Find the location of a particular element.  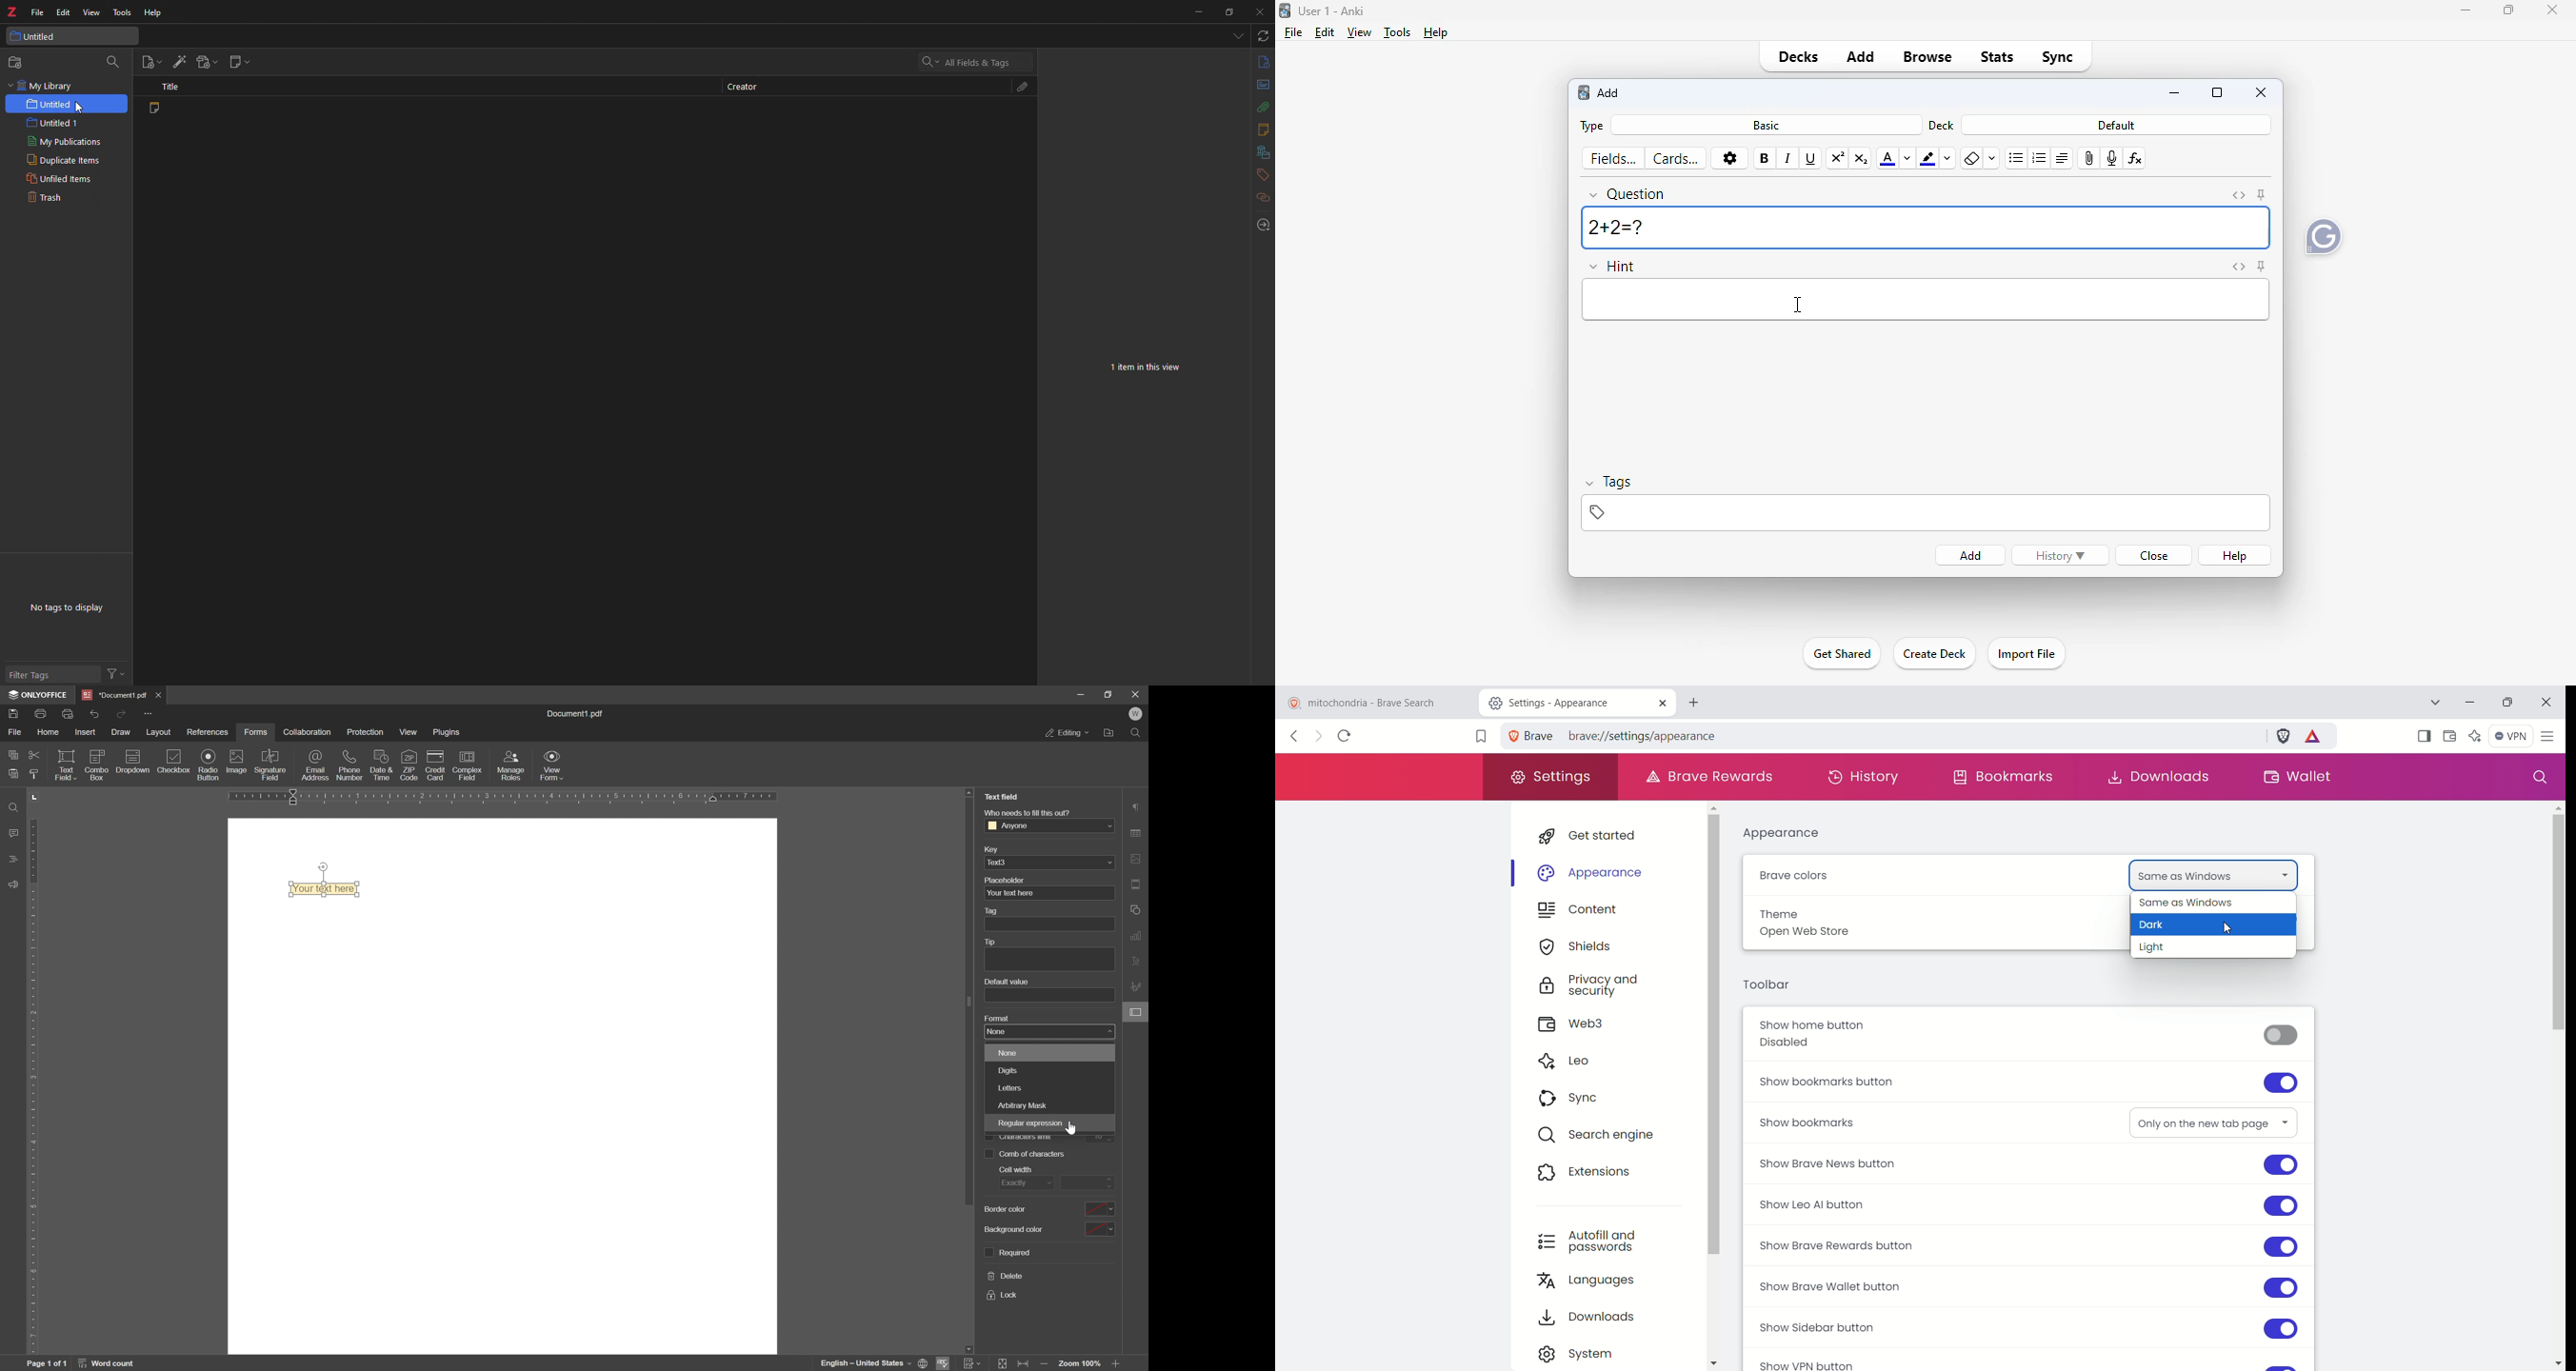

restore down is located at coordinates (1108, 694).